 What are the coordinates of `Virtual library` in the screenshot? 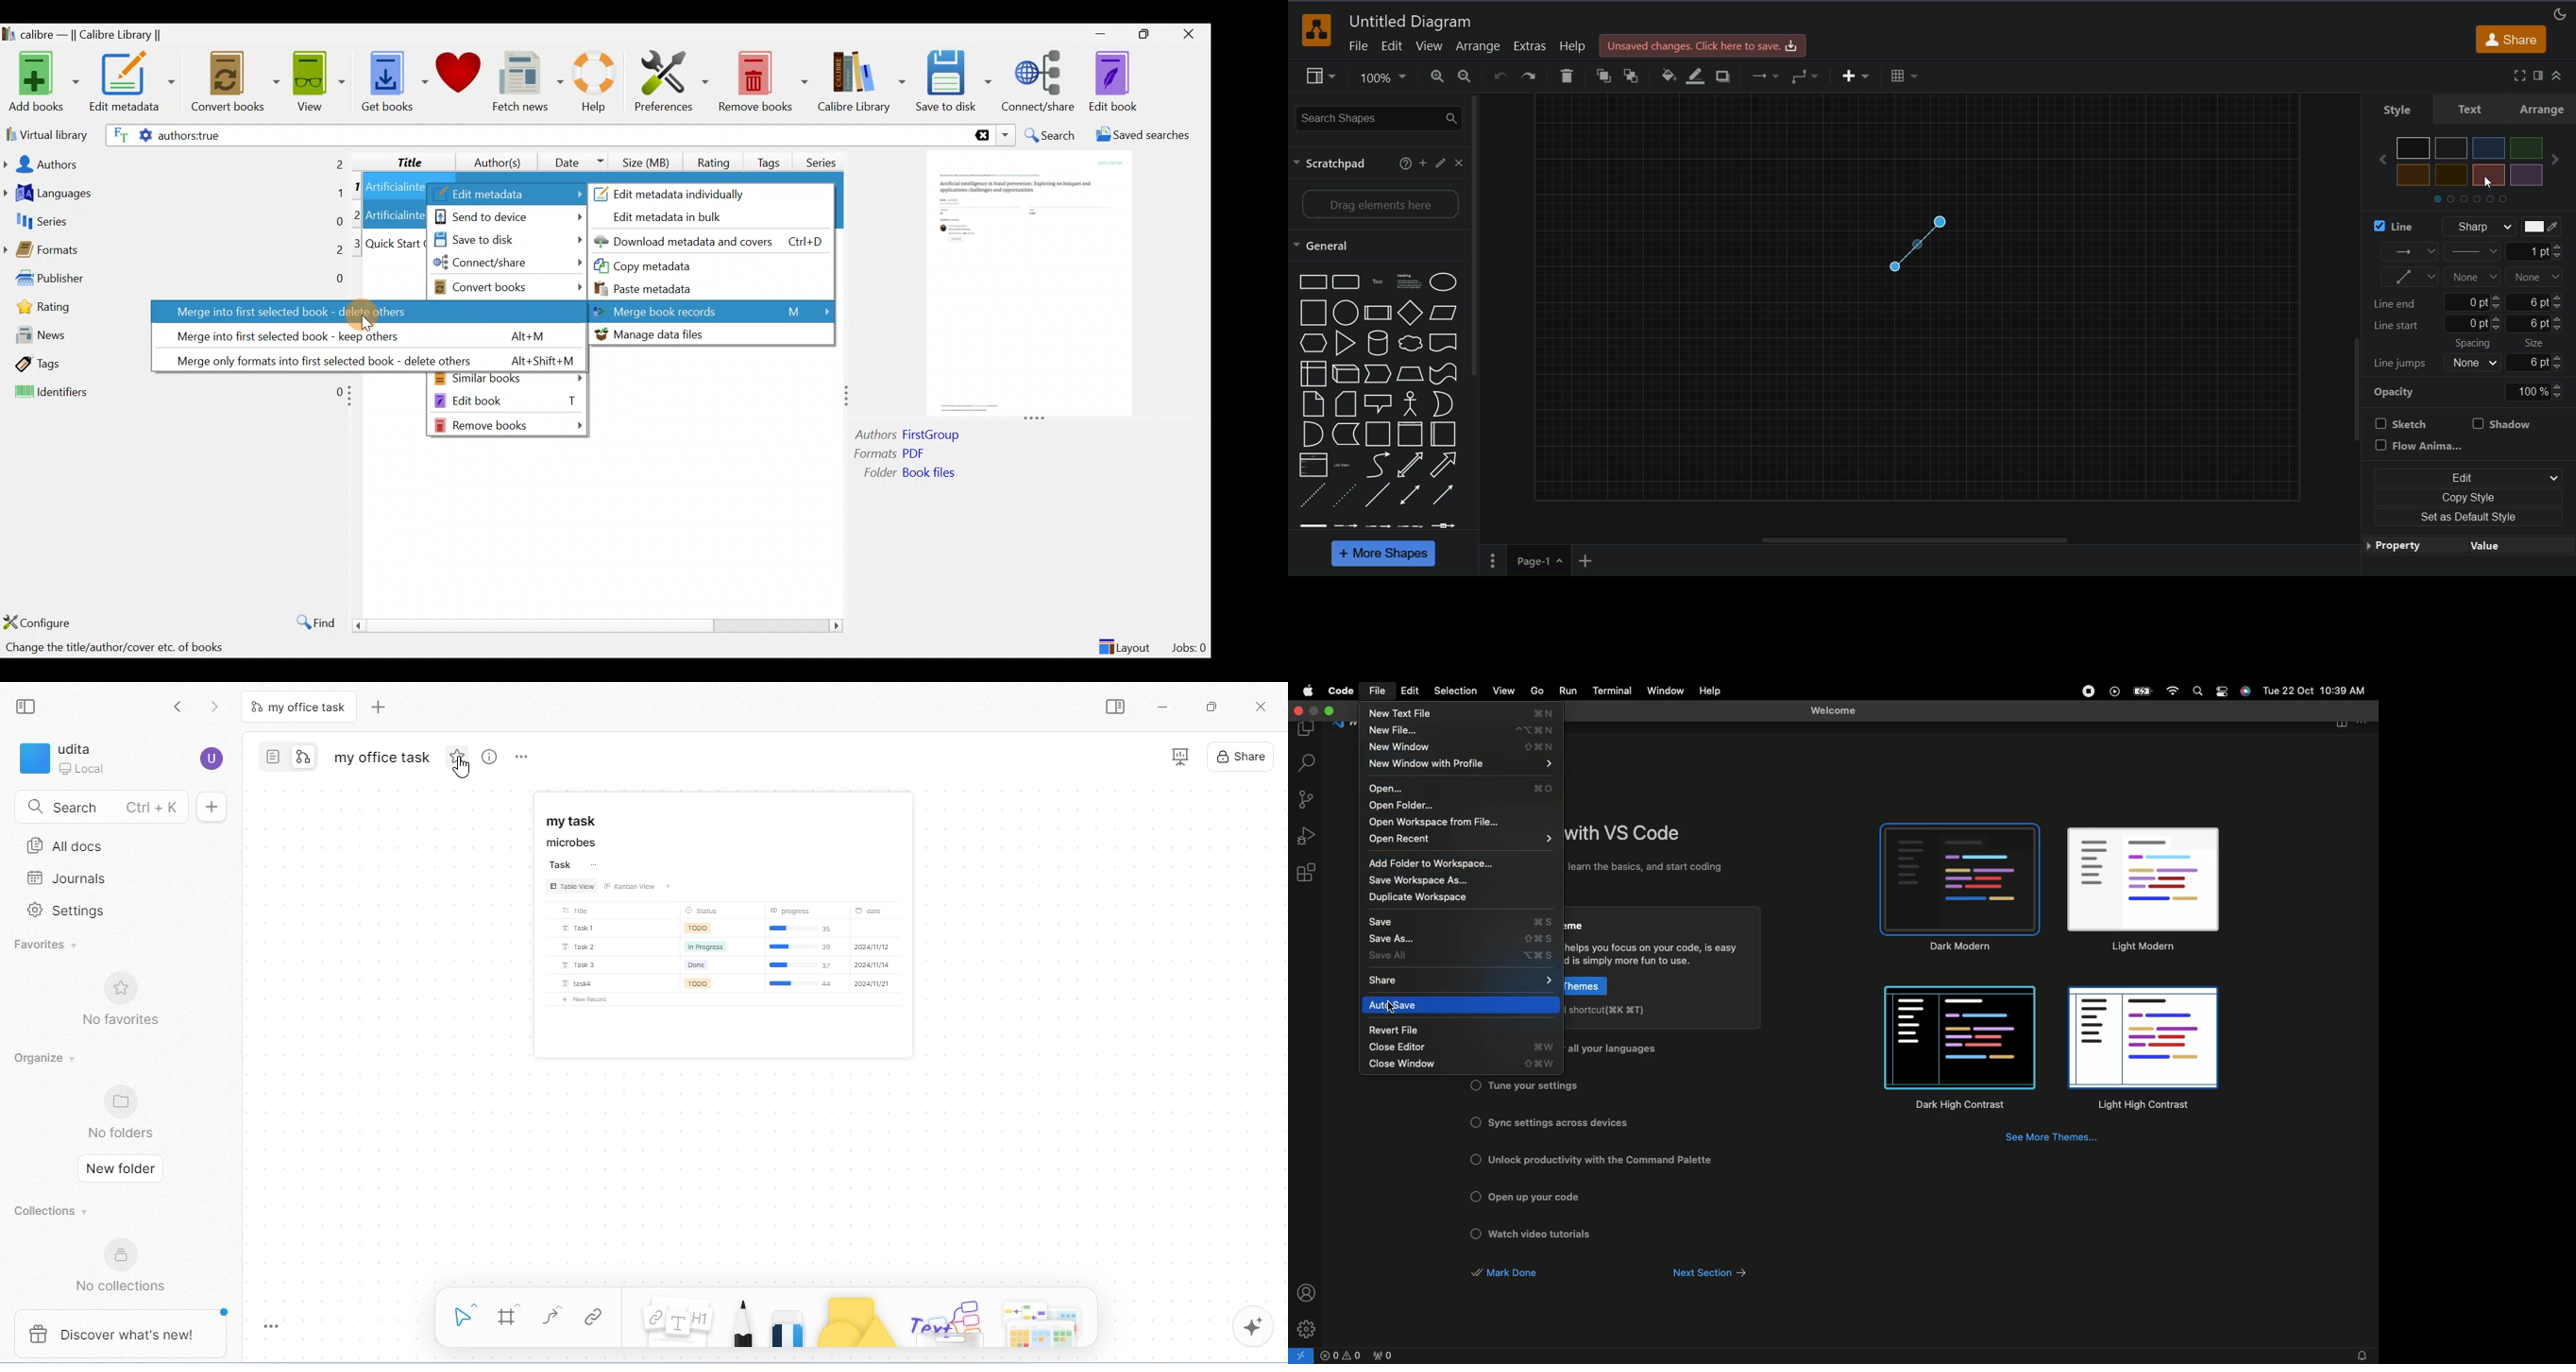 It's located at (44, 133).